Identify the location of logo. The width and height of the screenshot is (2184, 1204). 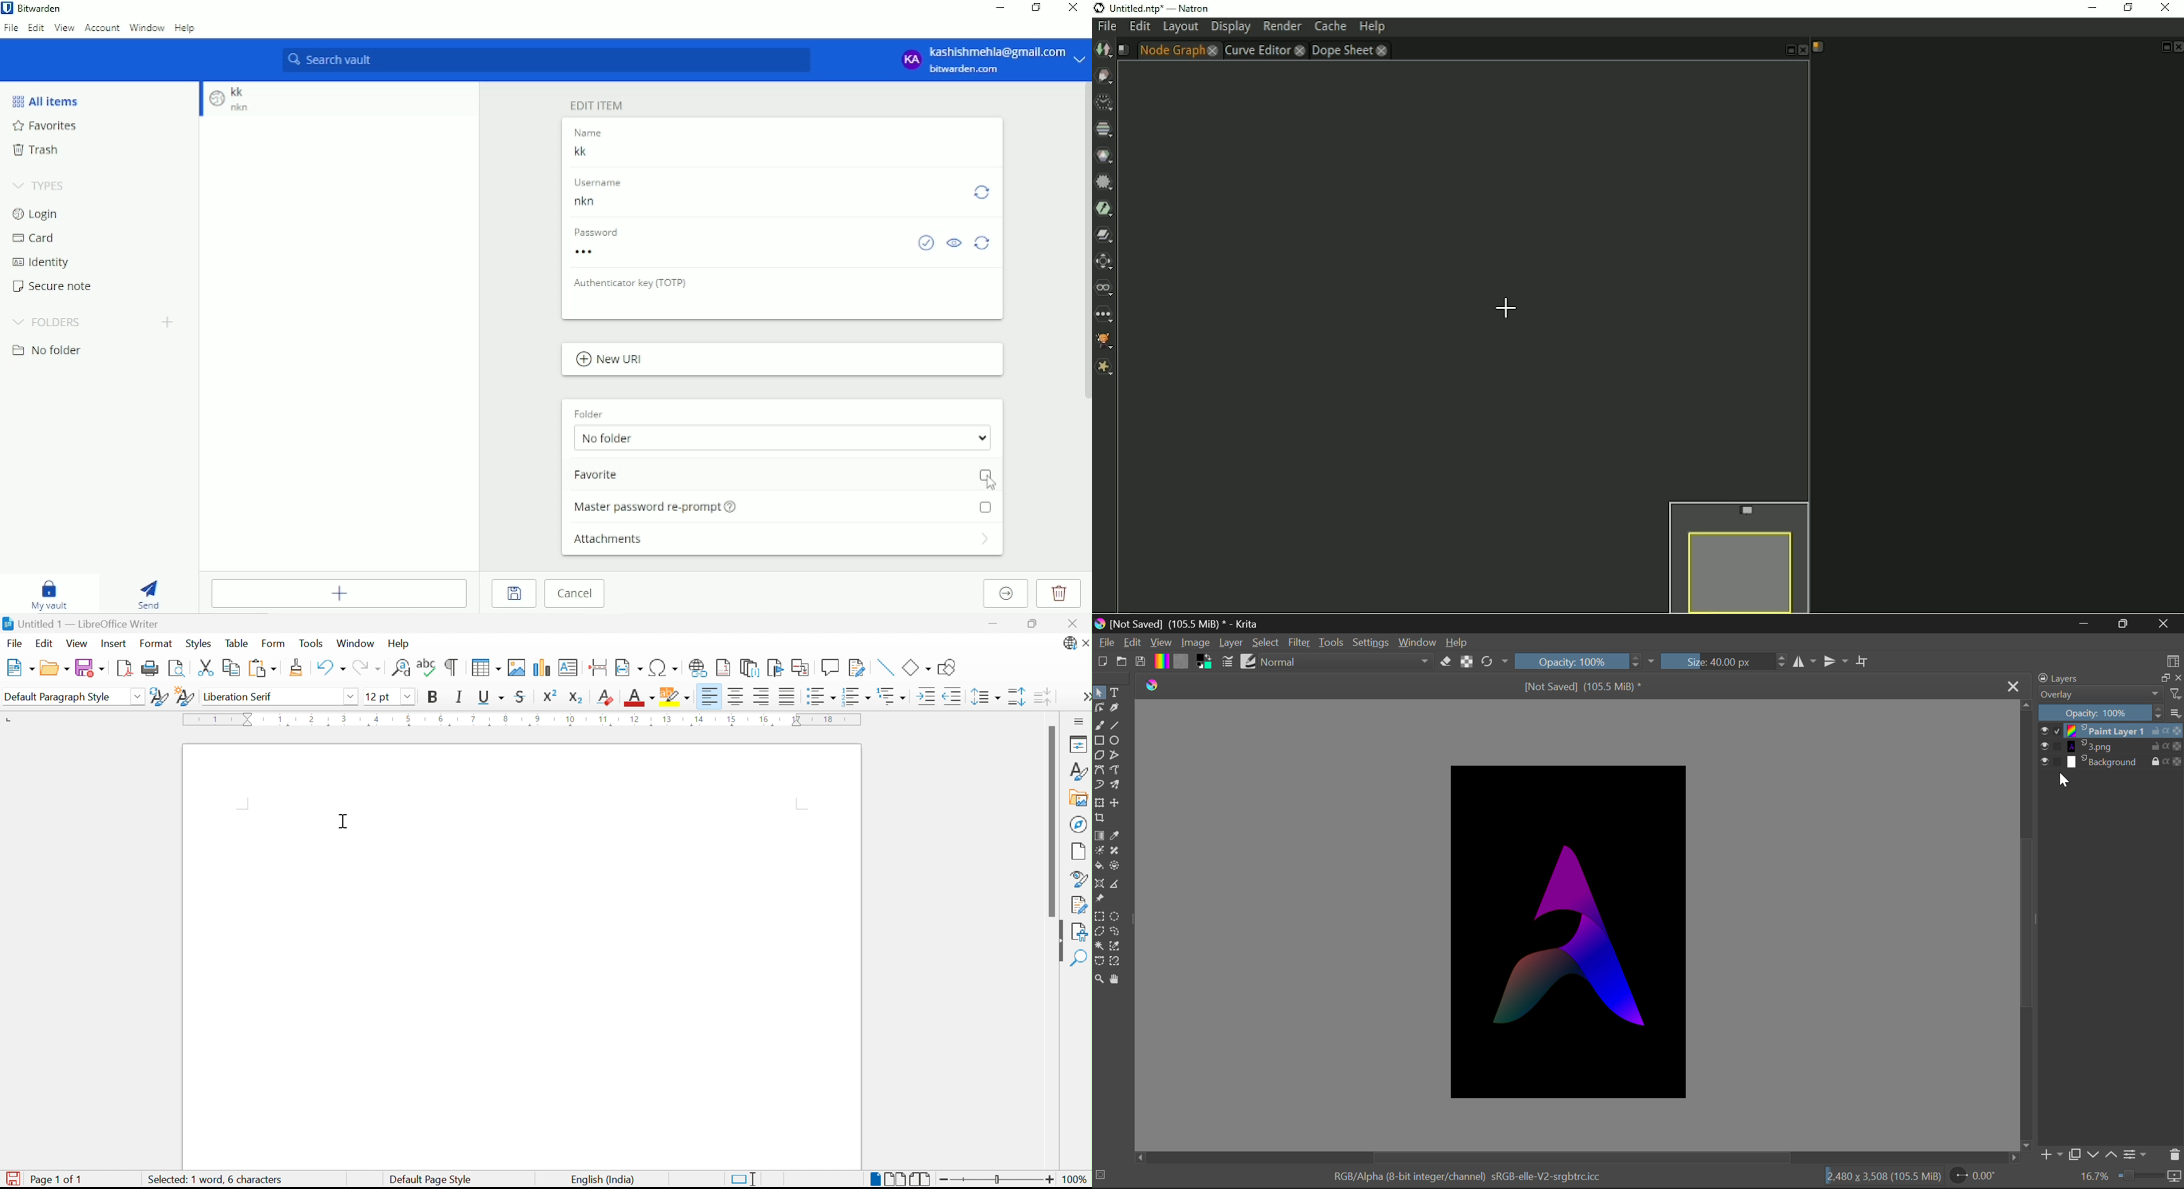
(1100, 625).